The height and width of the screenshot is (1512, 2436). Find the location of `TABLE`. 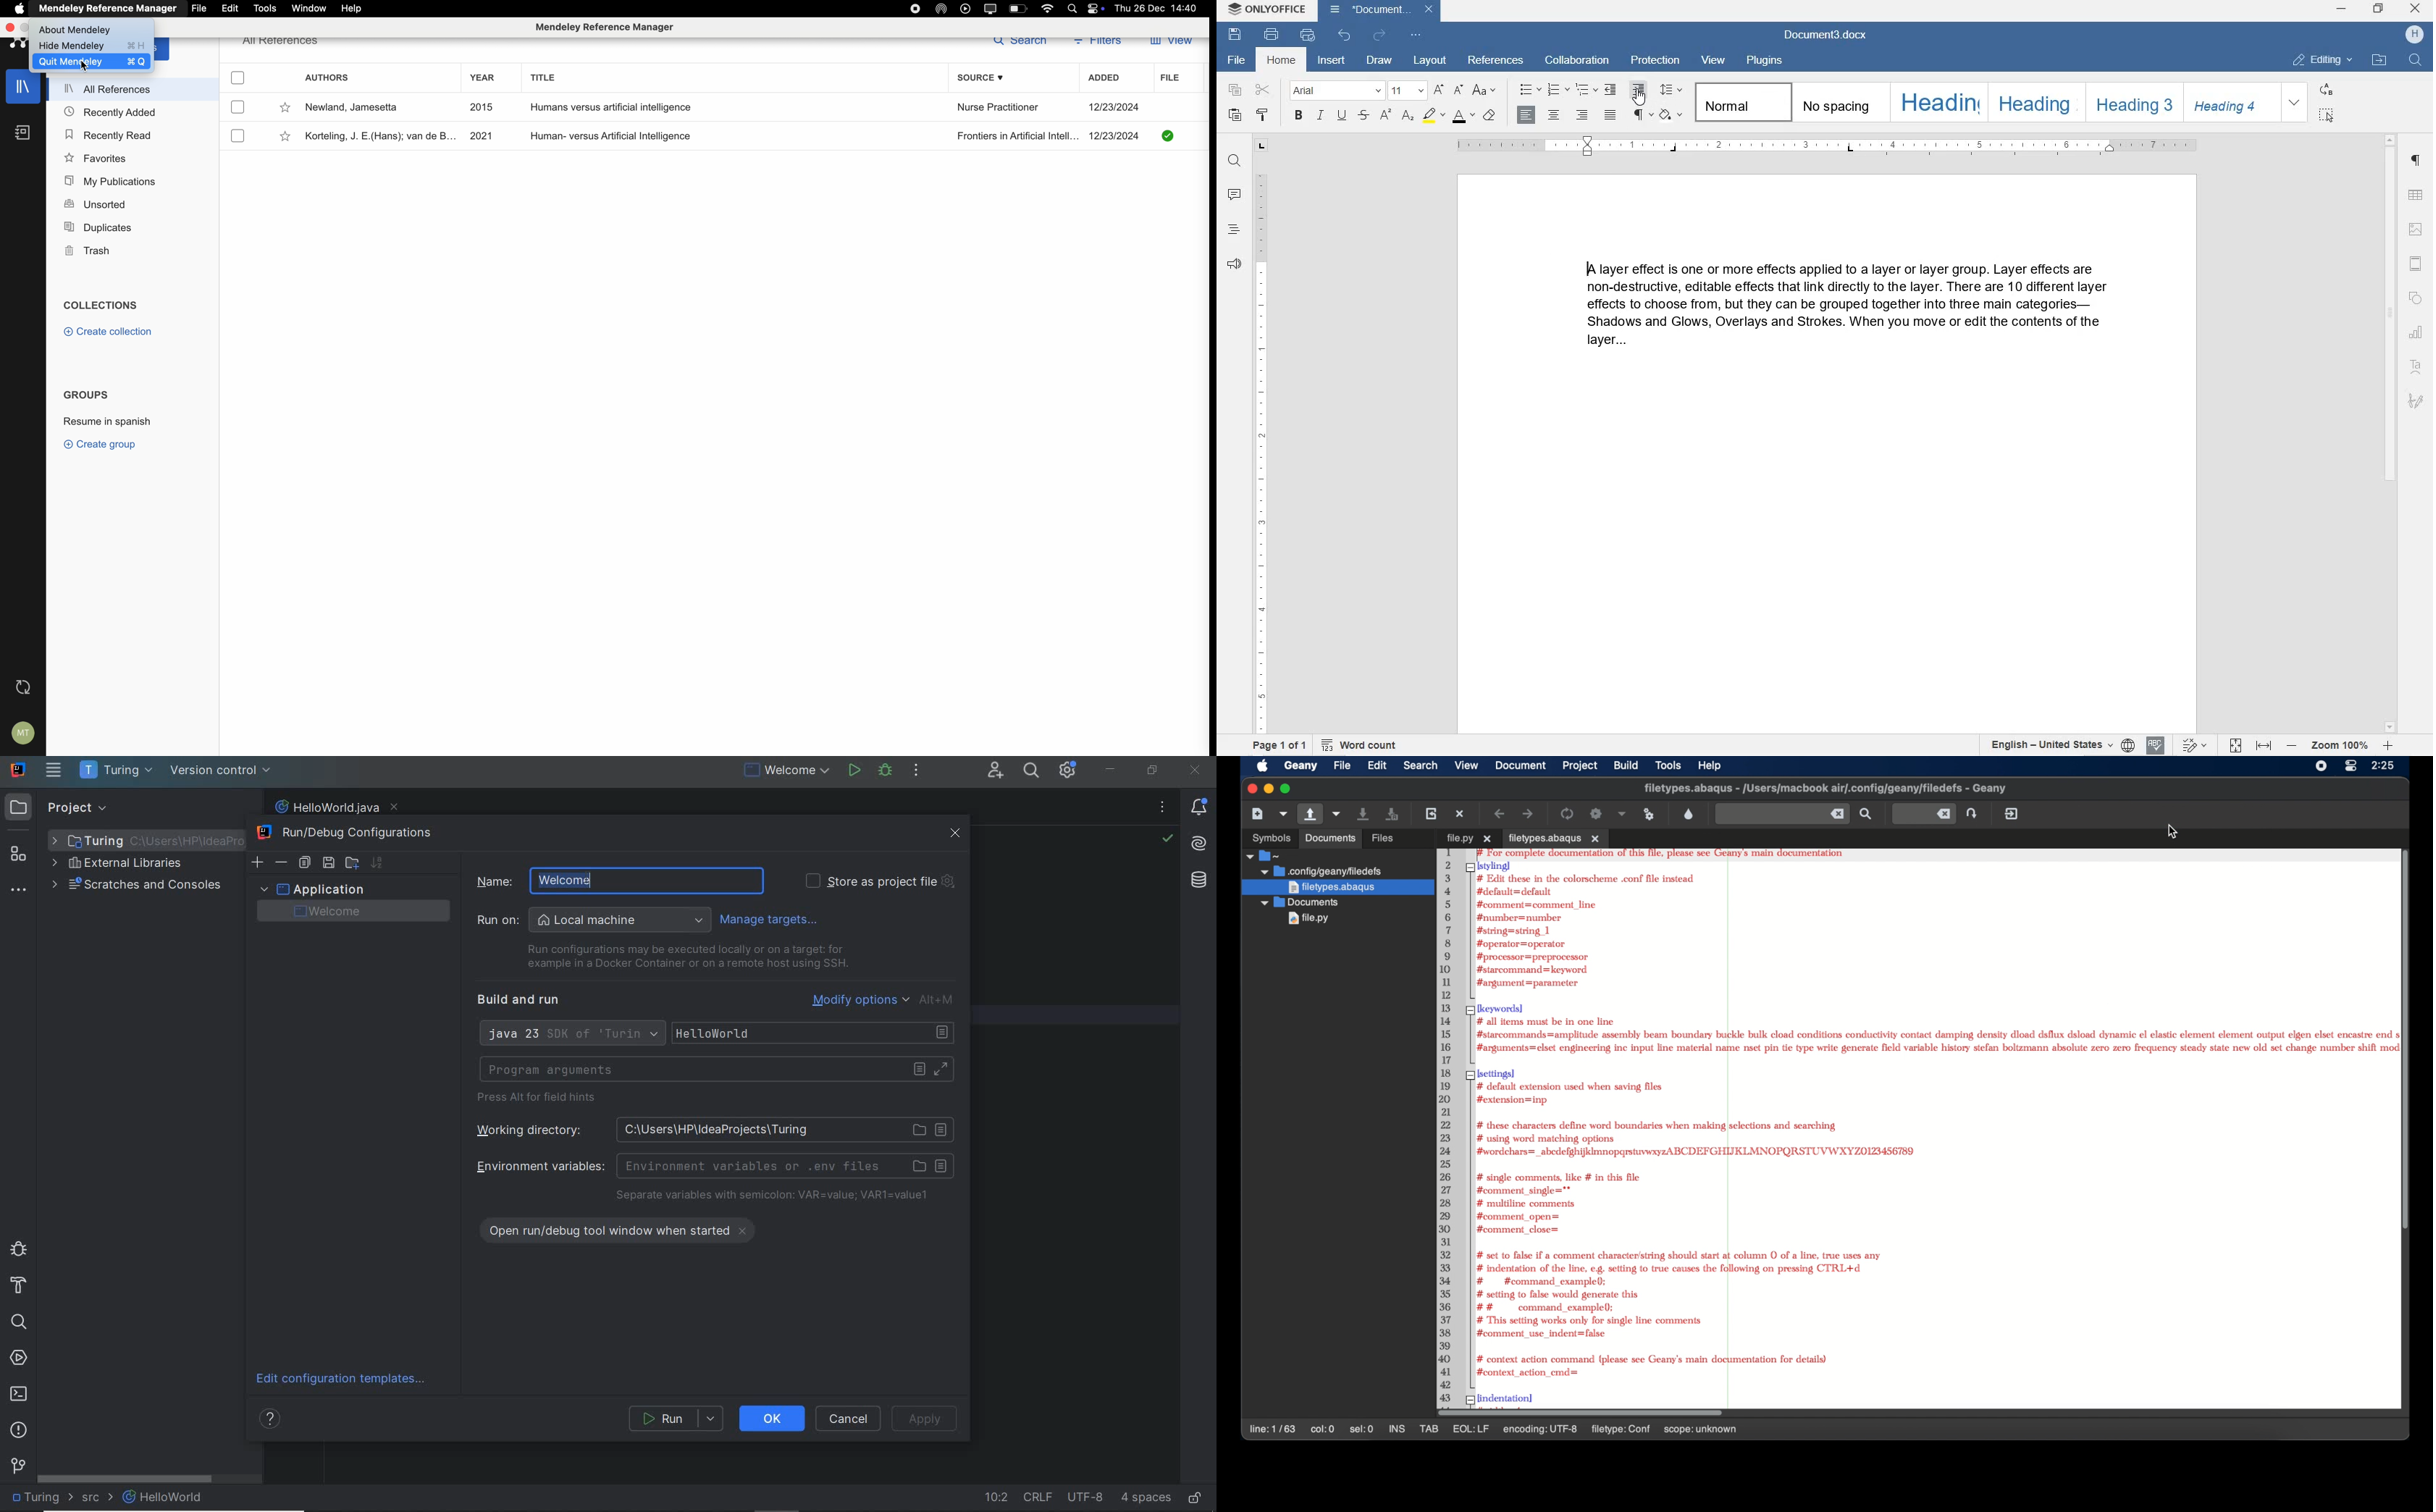

TABLE is located at coordinates (2416, 194).